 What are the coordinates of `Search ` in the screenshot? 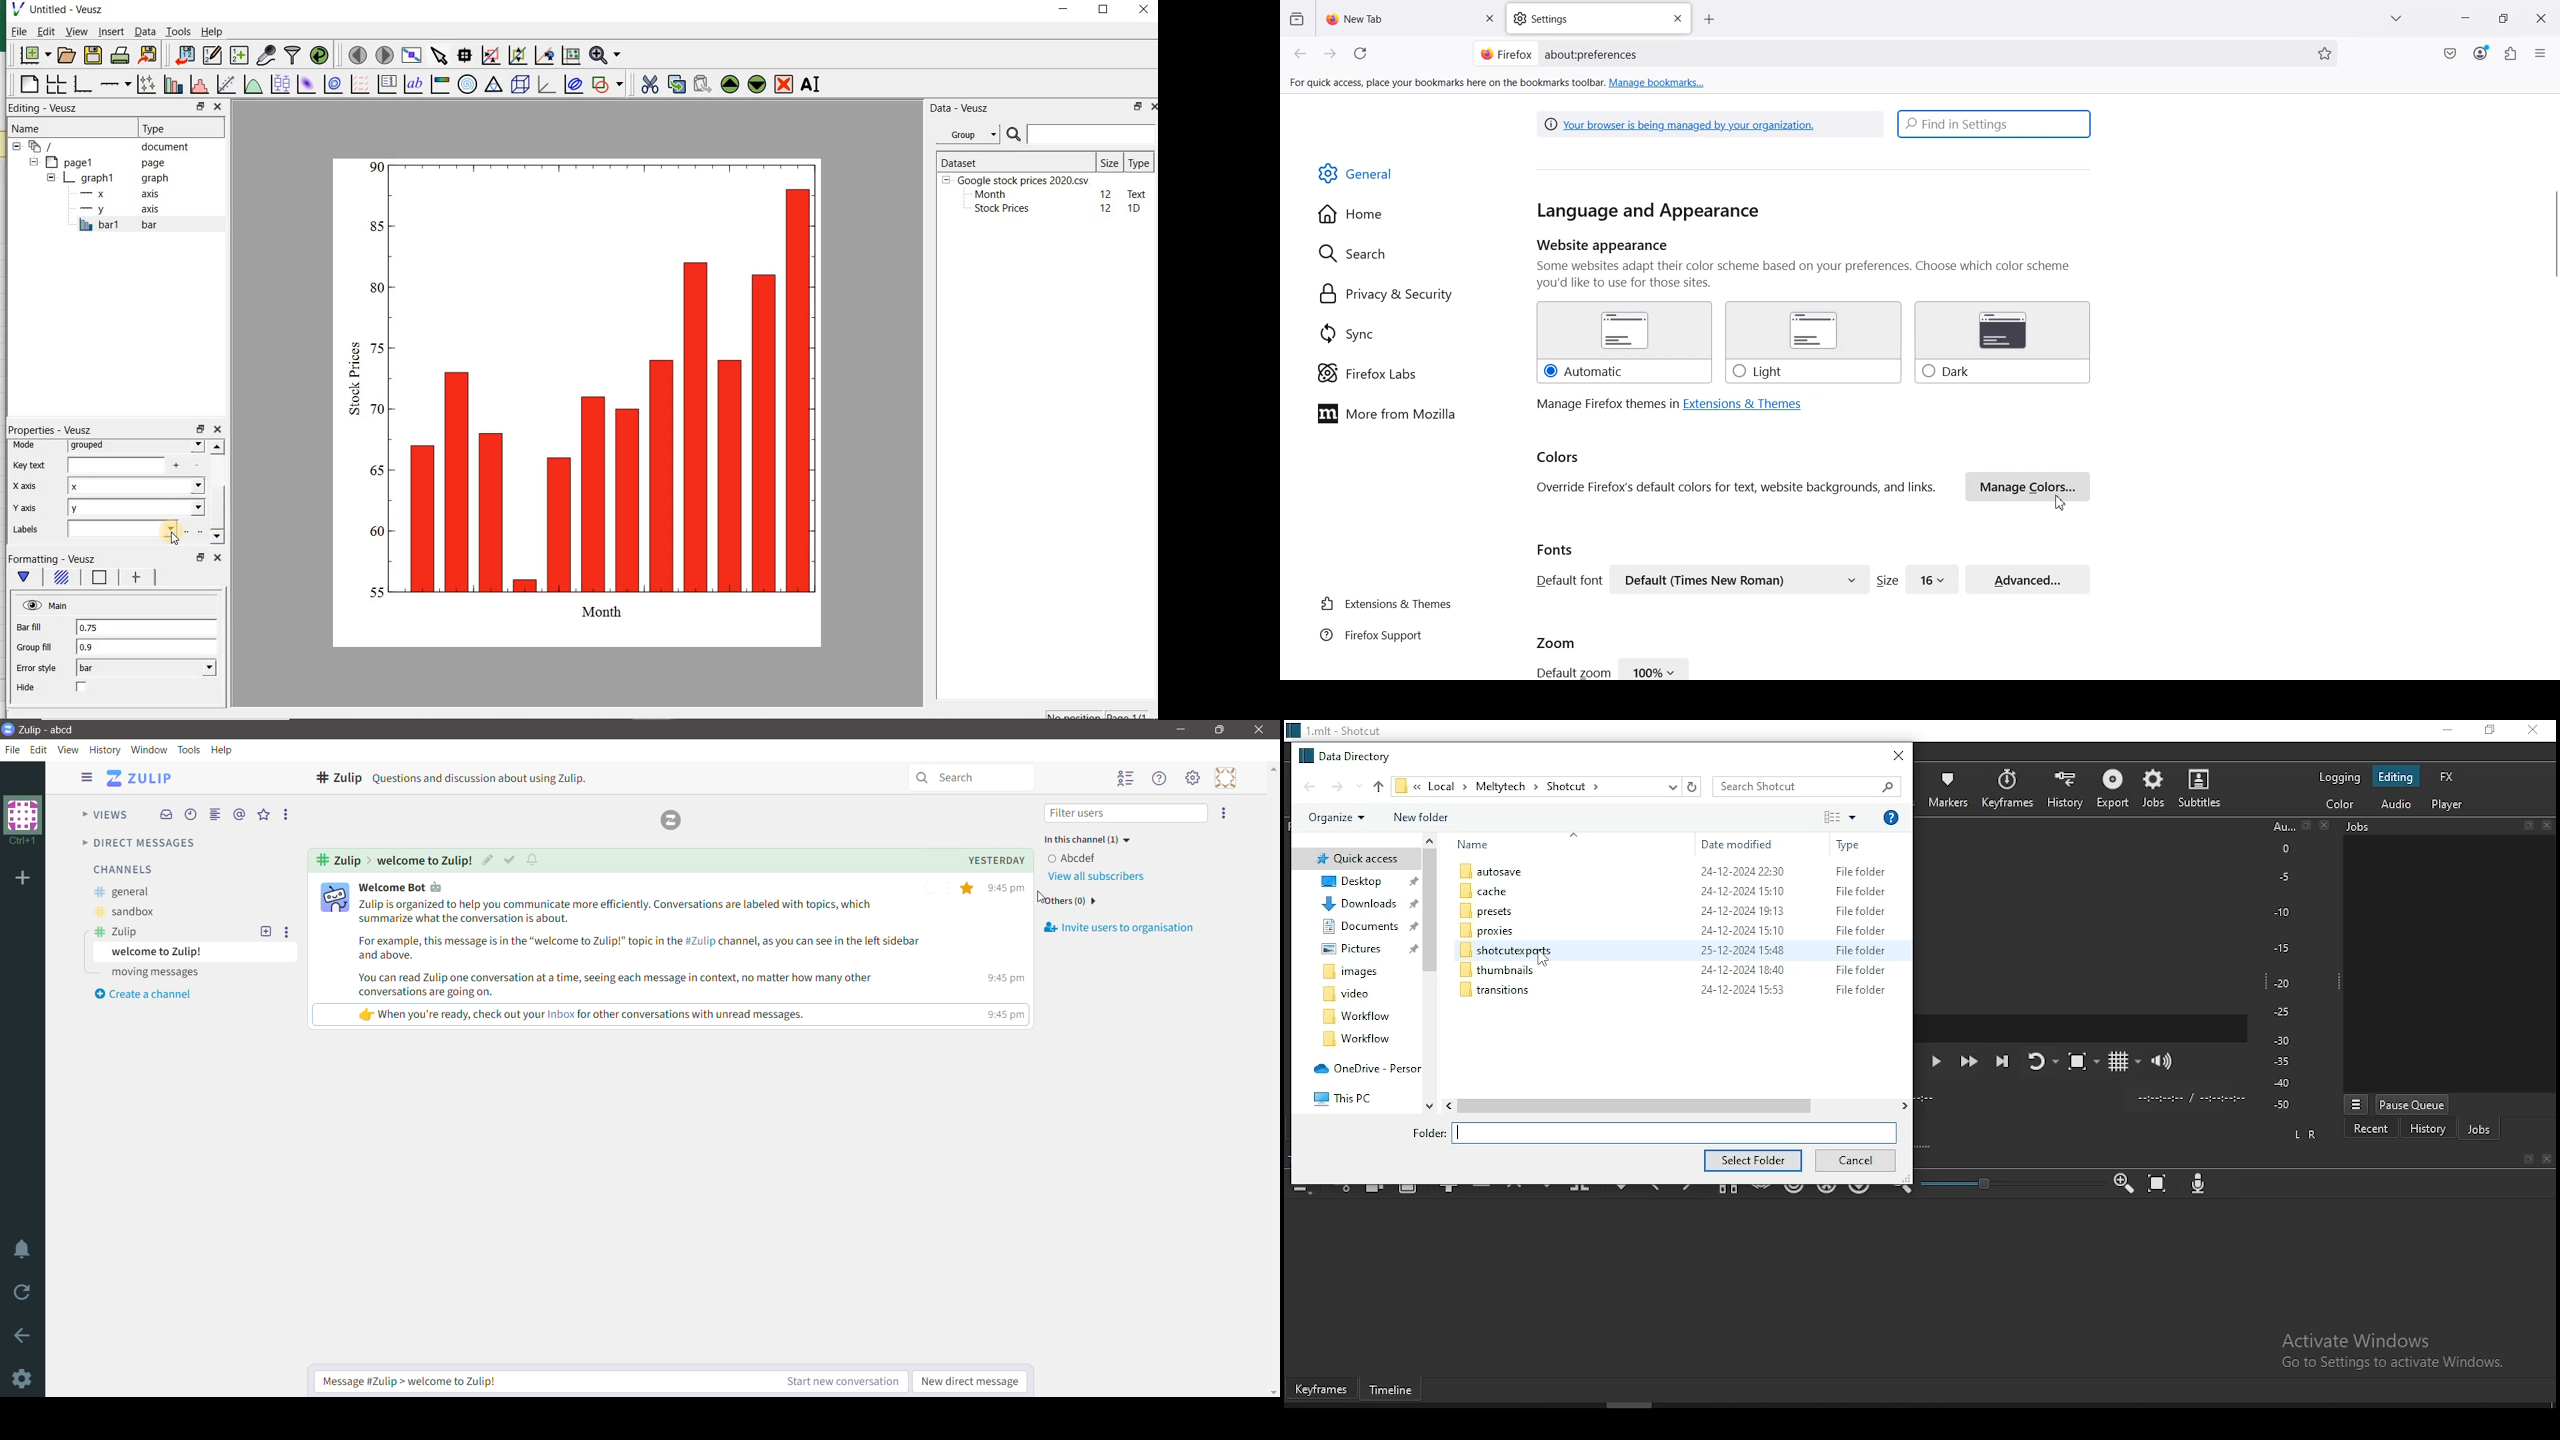 It's located at (974, 775).